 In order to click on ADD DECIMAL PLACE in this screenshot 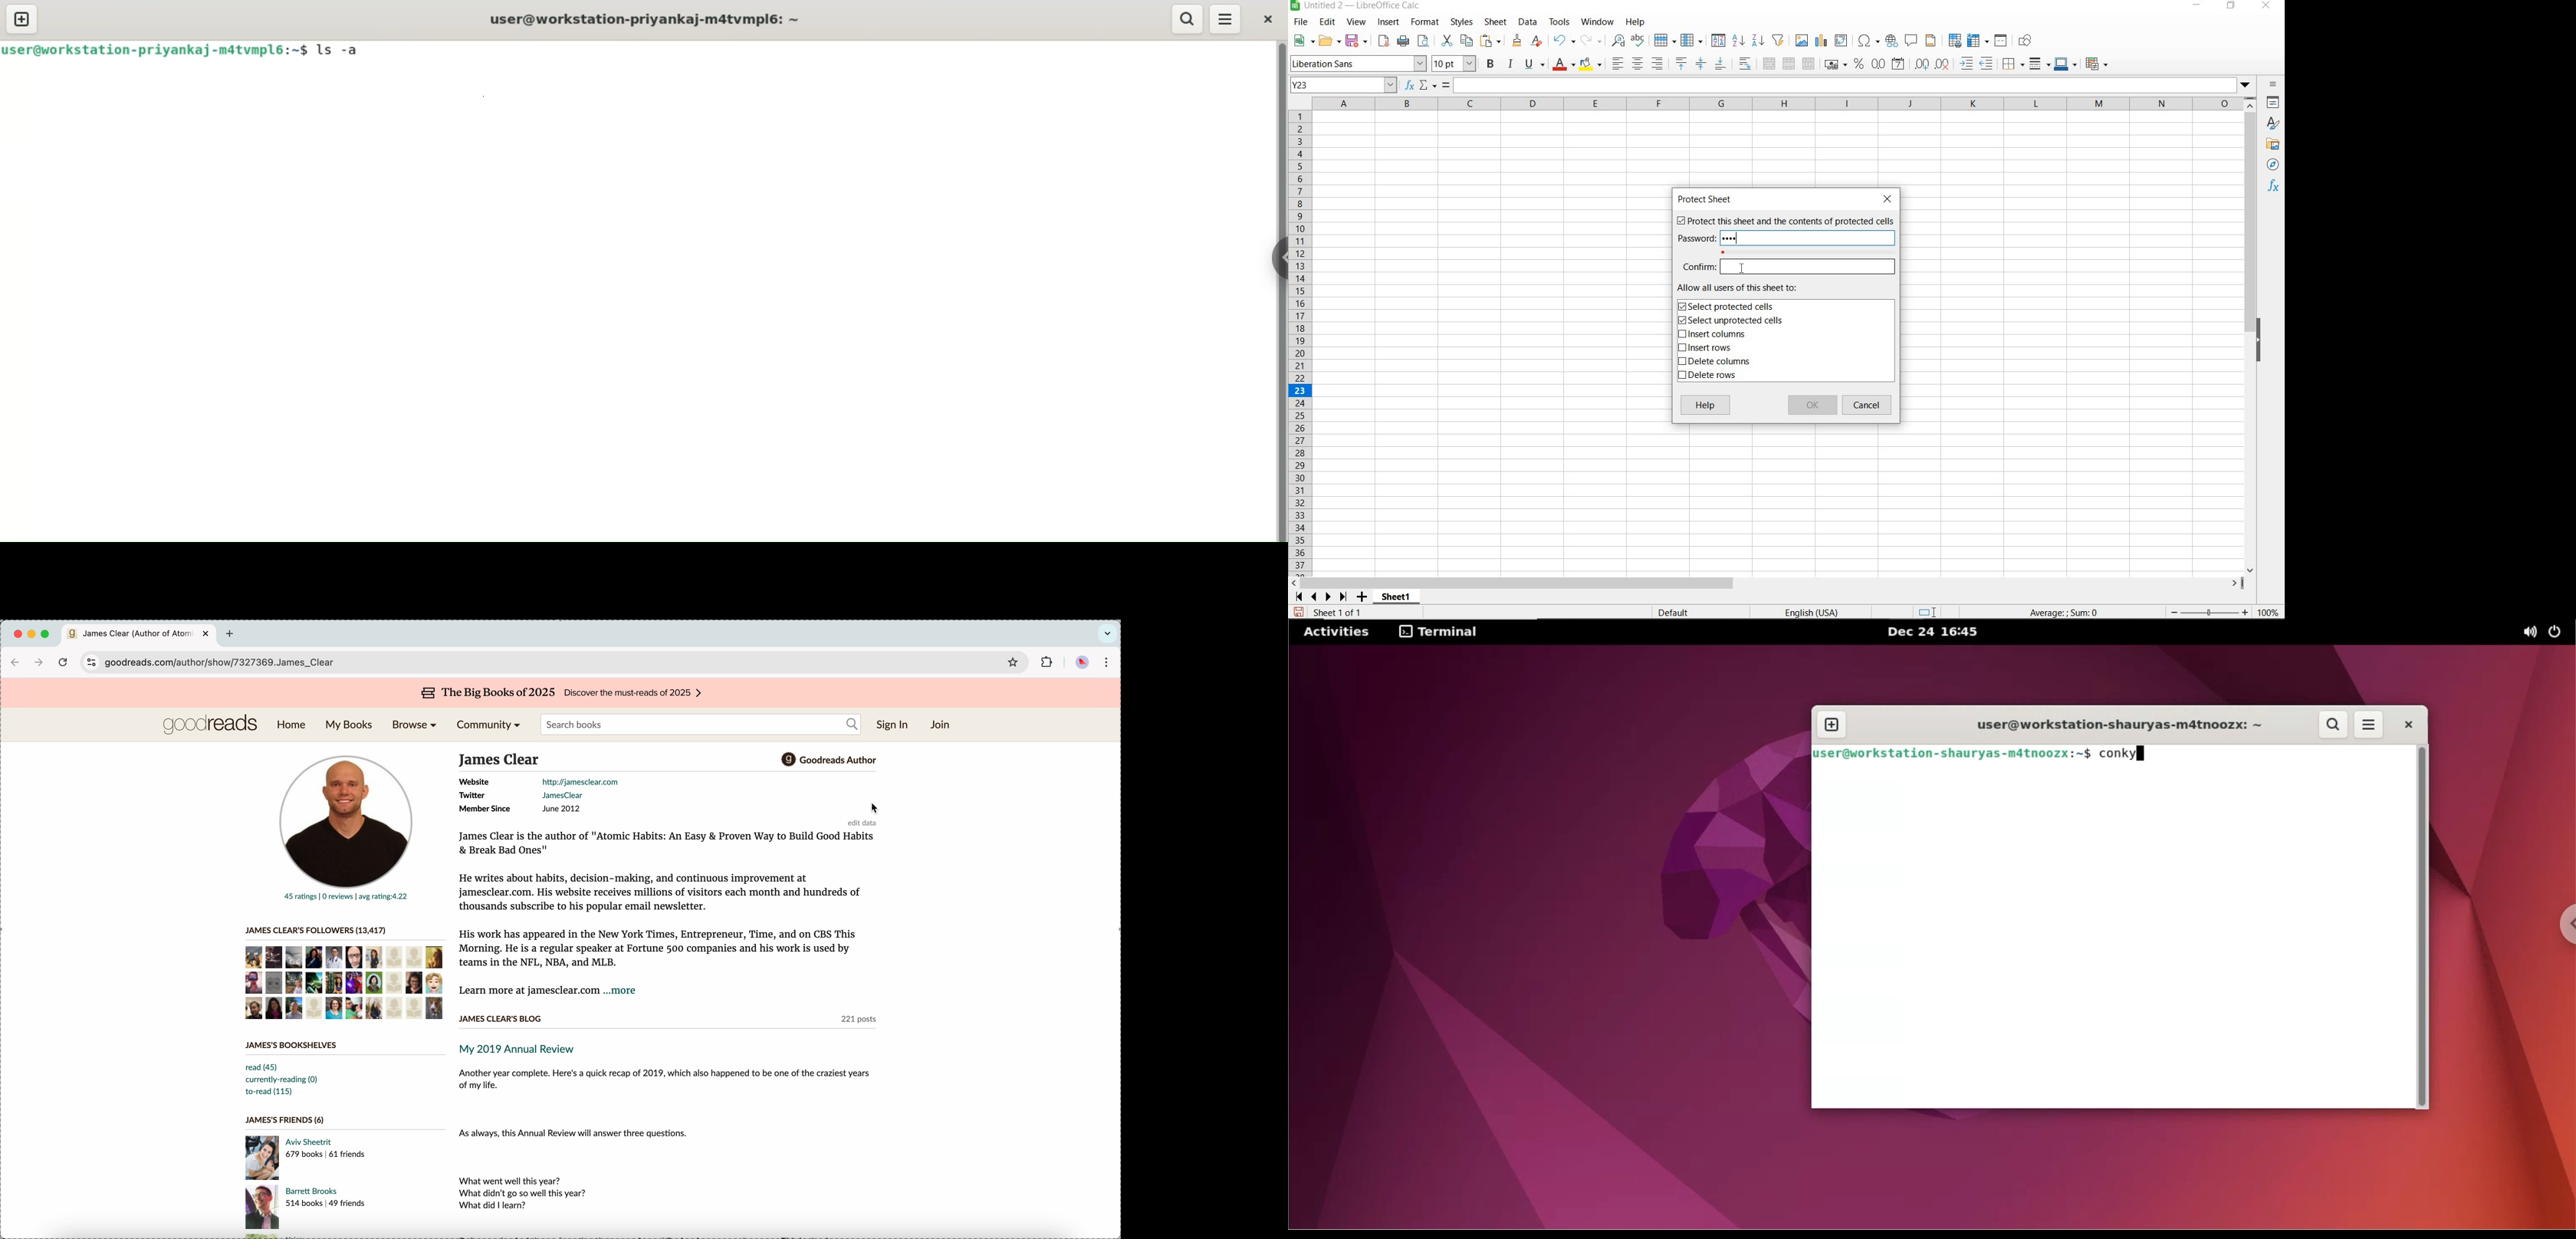, I will do `click(1921, 63)`.